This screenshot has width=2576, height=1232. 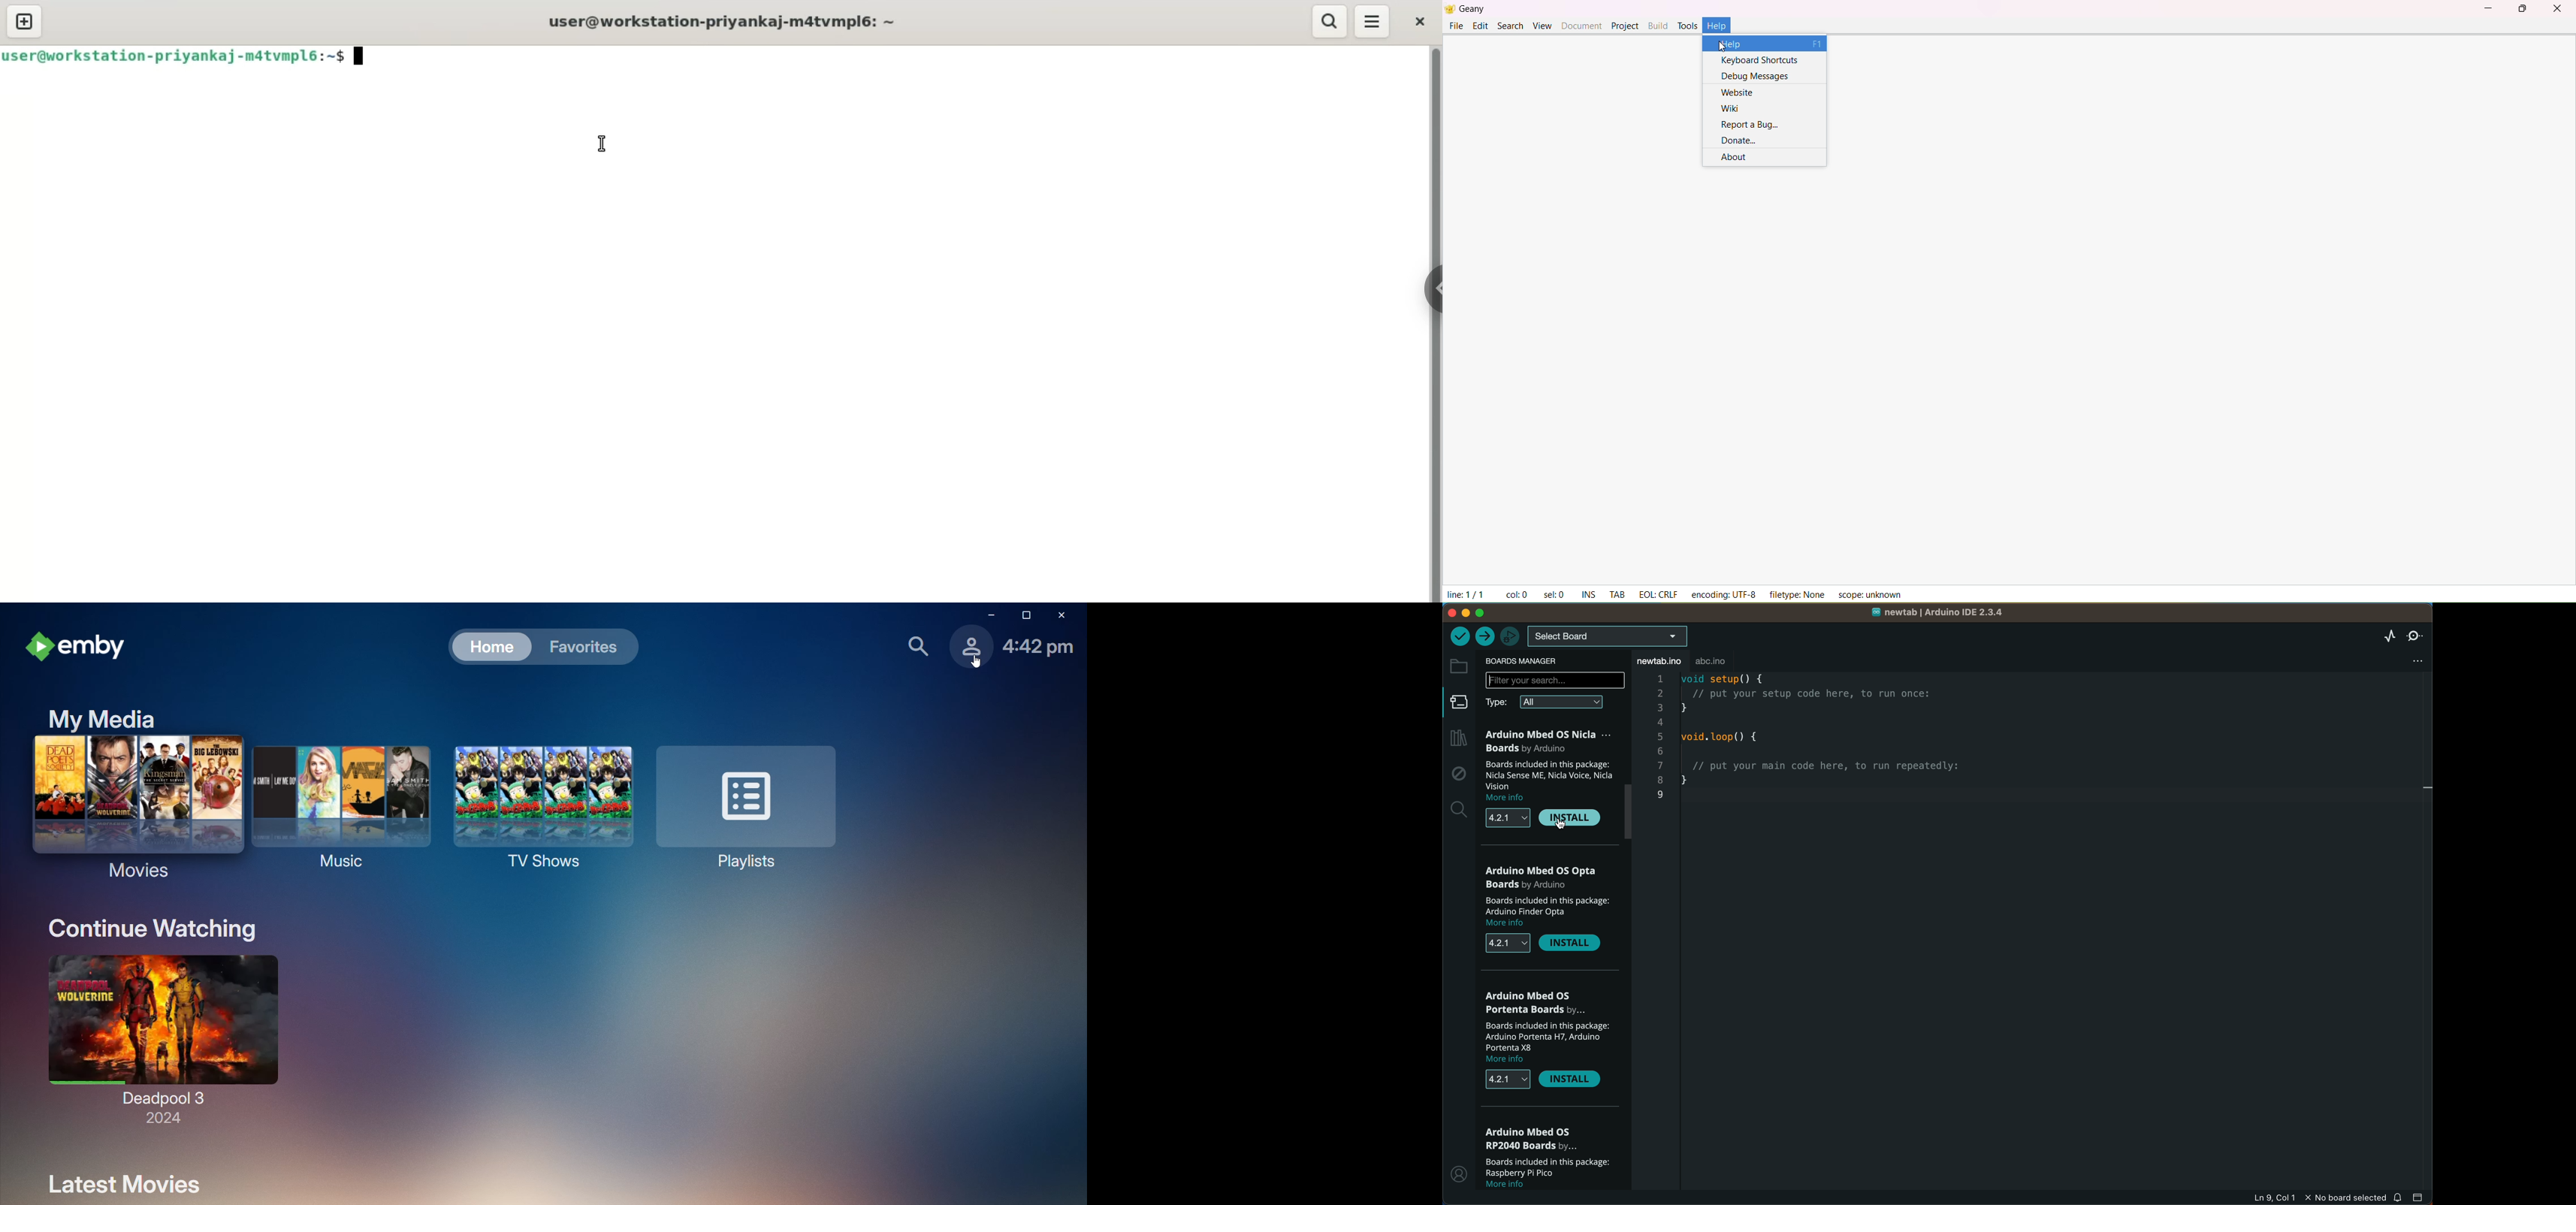 What do you see at coordinates (1424, 21) in the screenshot?
I see `close` at bounding box center [1424, 21].